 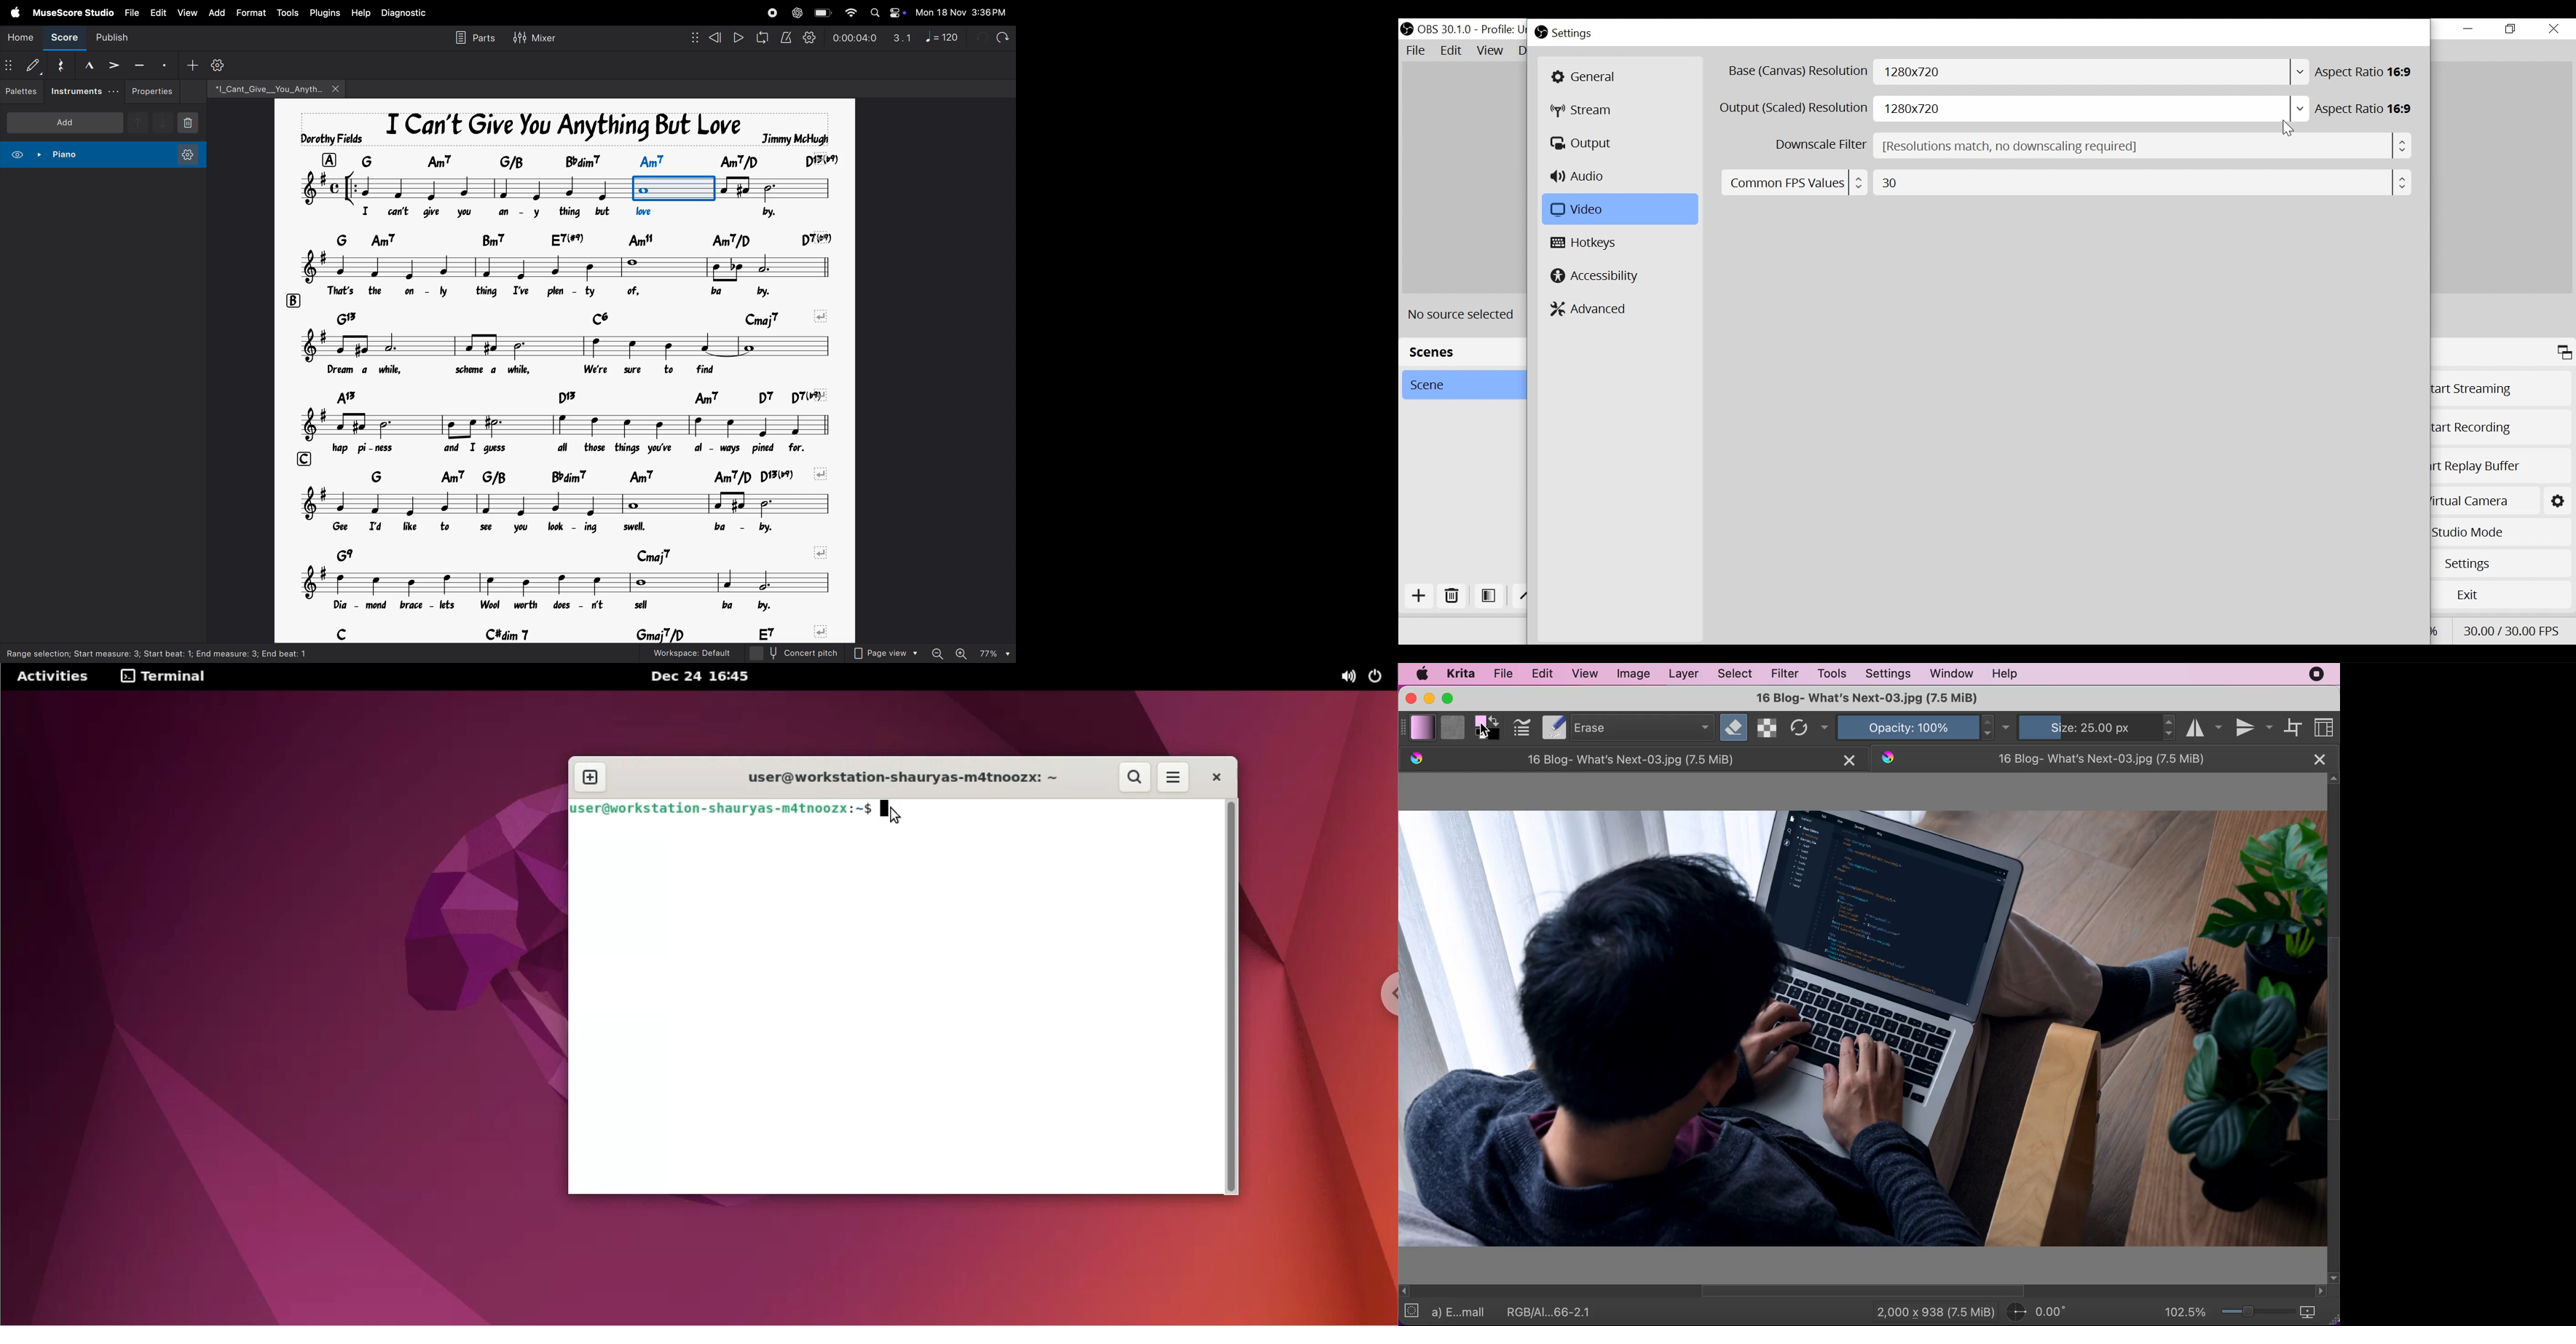 What do you see at coordinates (187, 12) in the screenshot?
I see `view` at bounding box center [187, 12].